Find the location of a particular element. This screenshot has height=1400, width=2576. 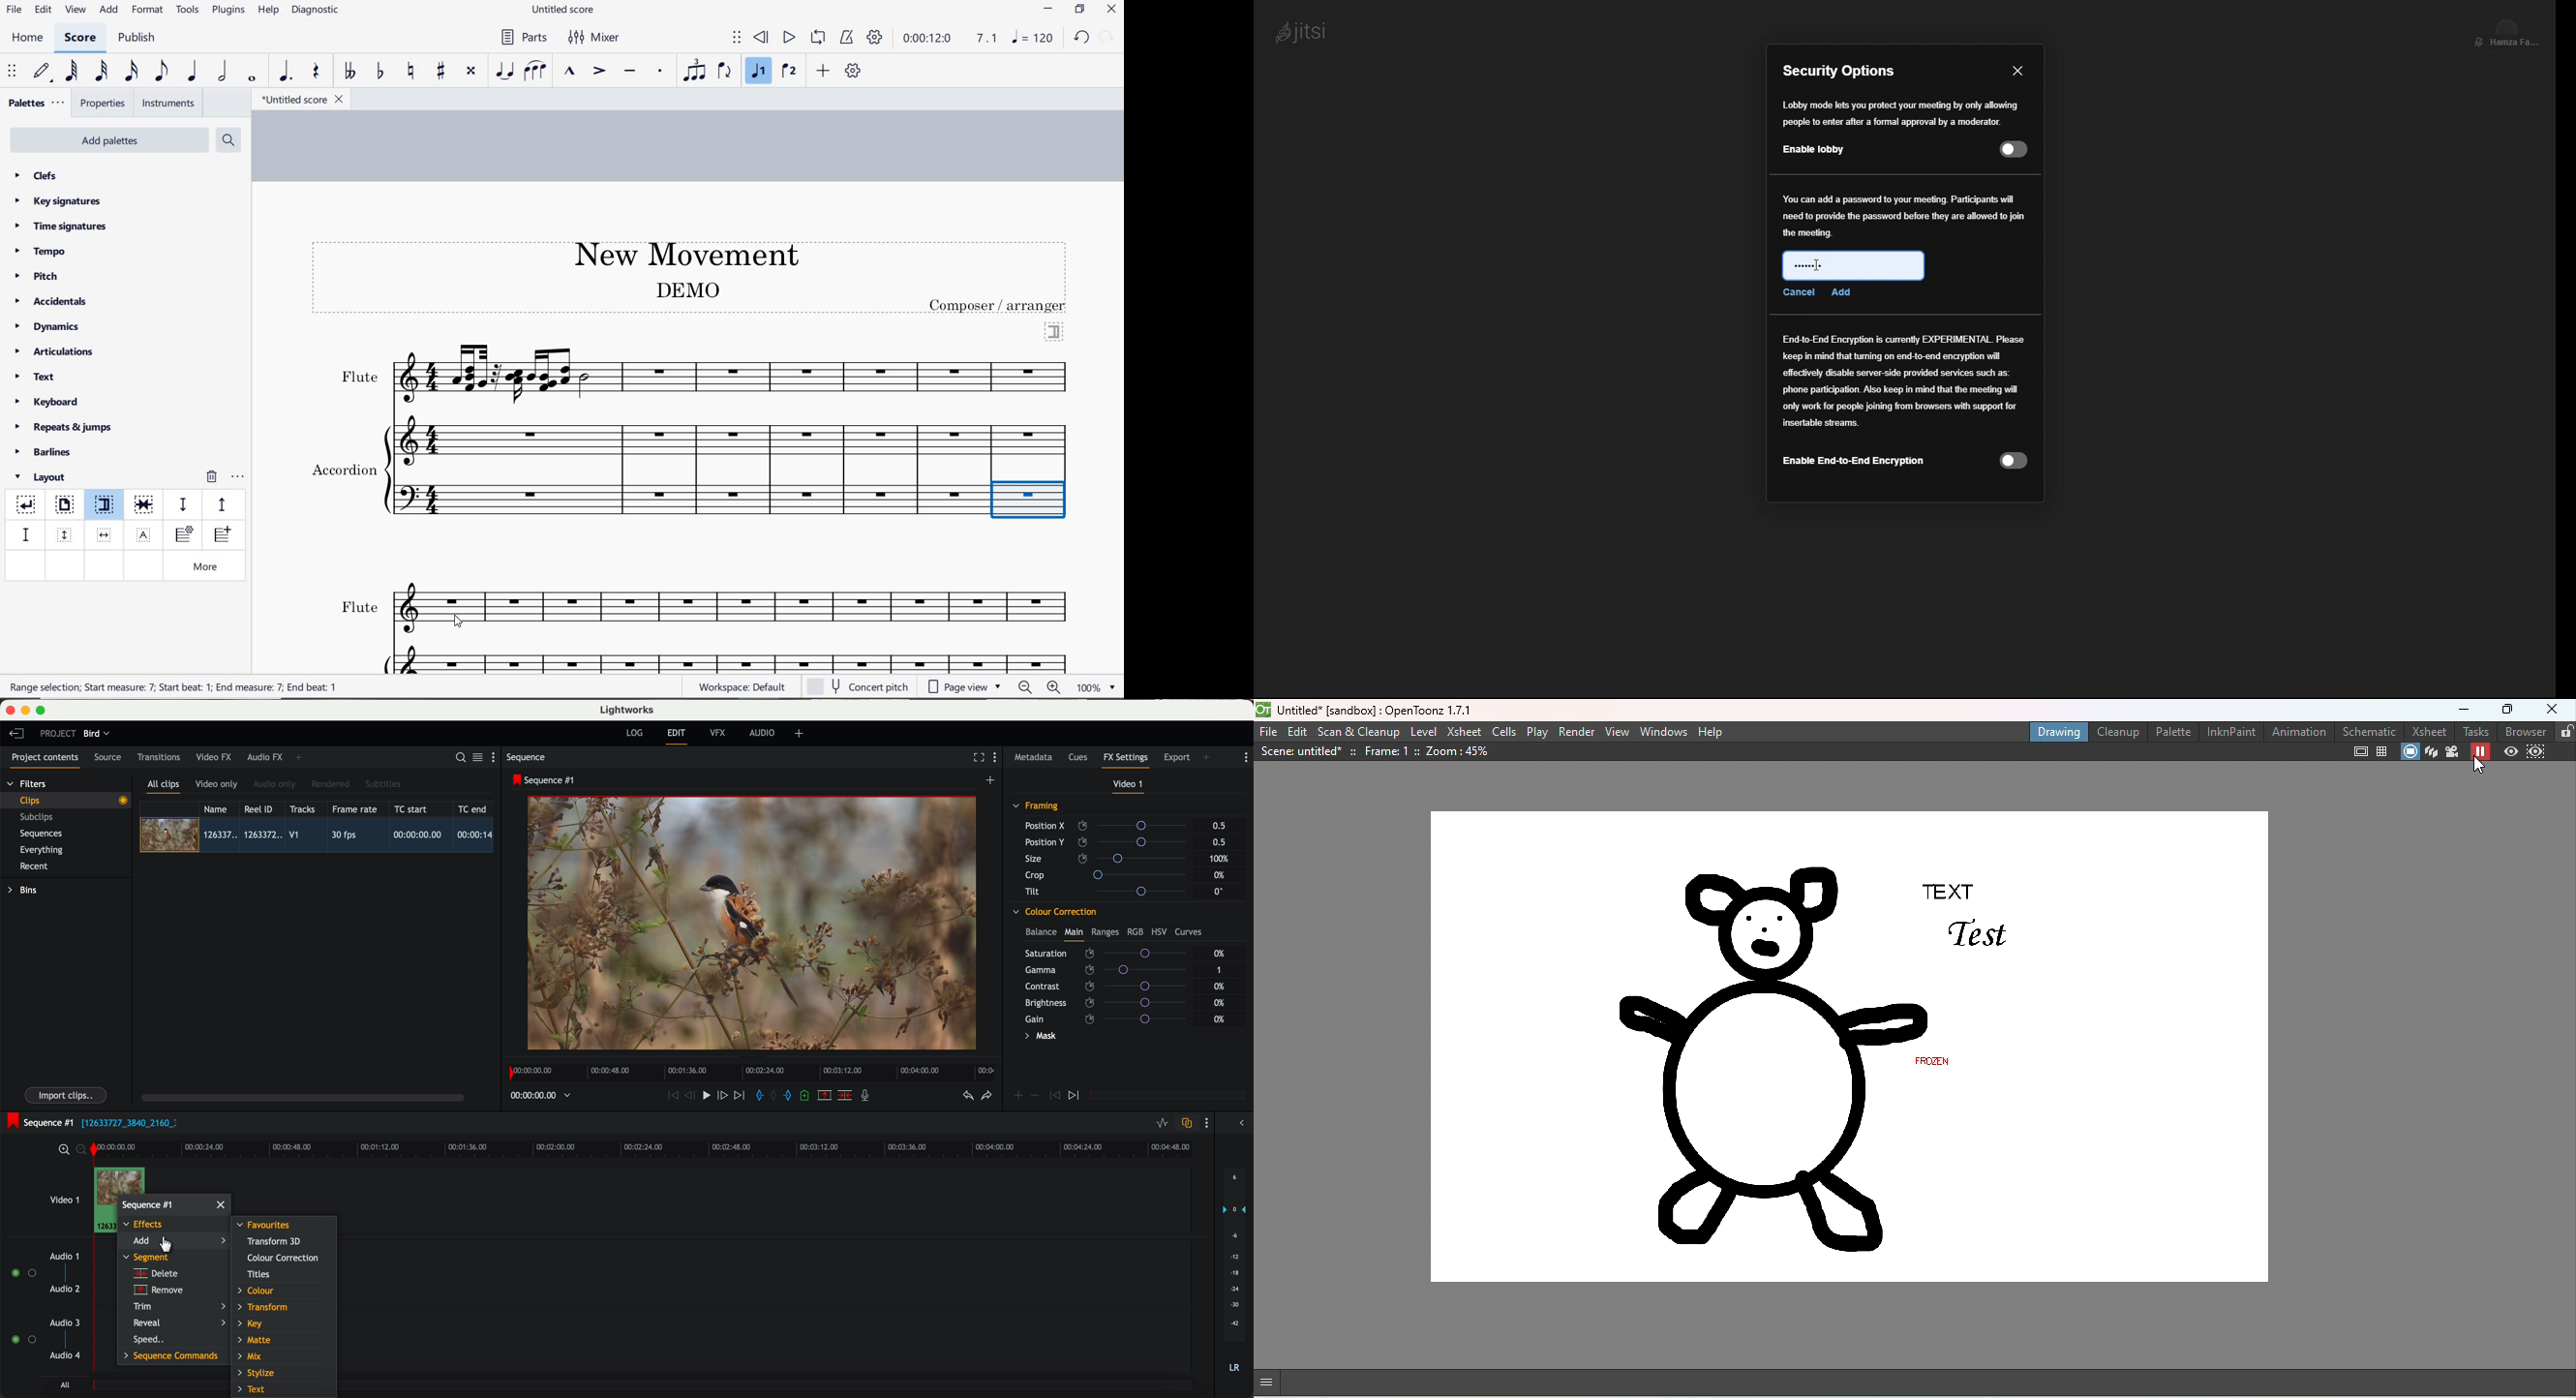

move foward is located at coordinates (739, 1096).